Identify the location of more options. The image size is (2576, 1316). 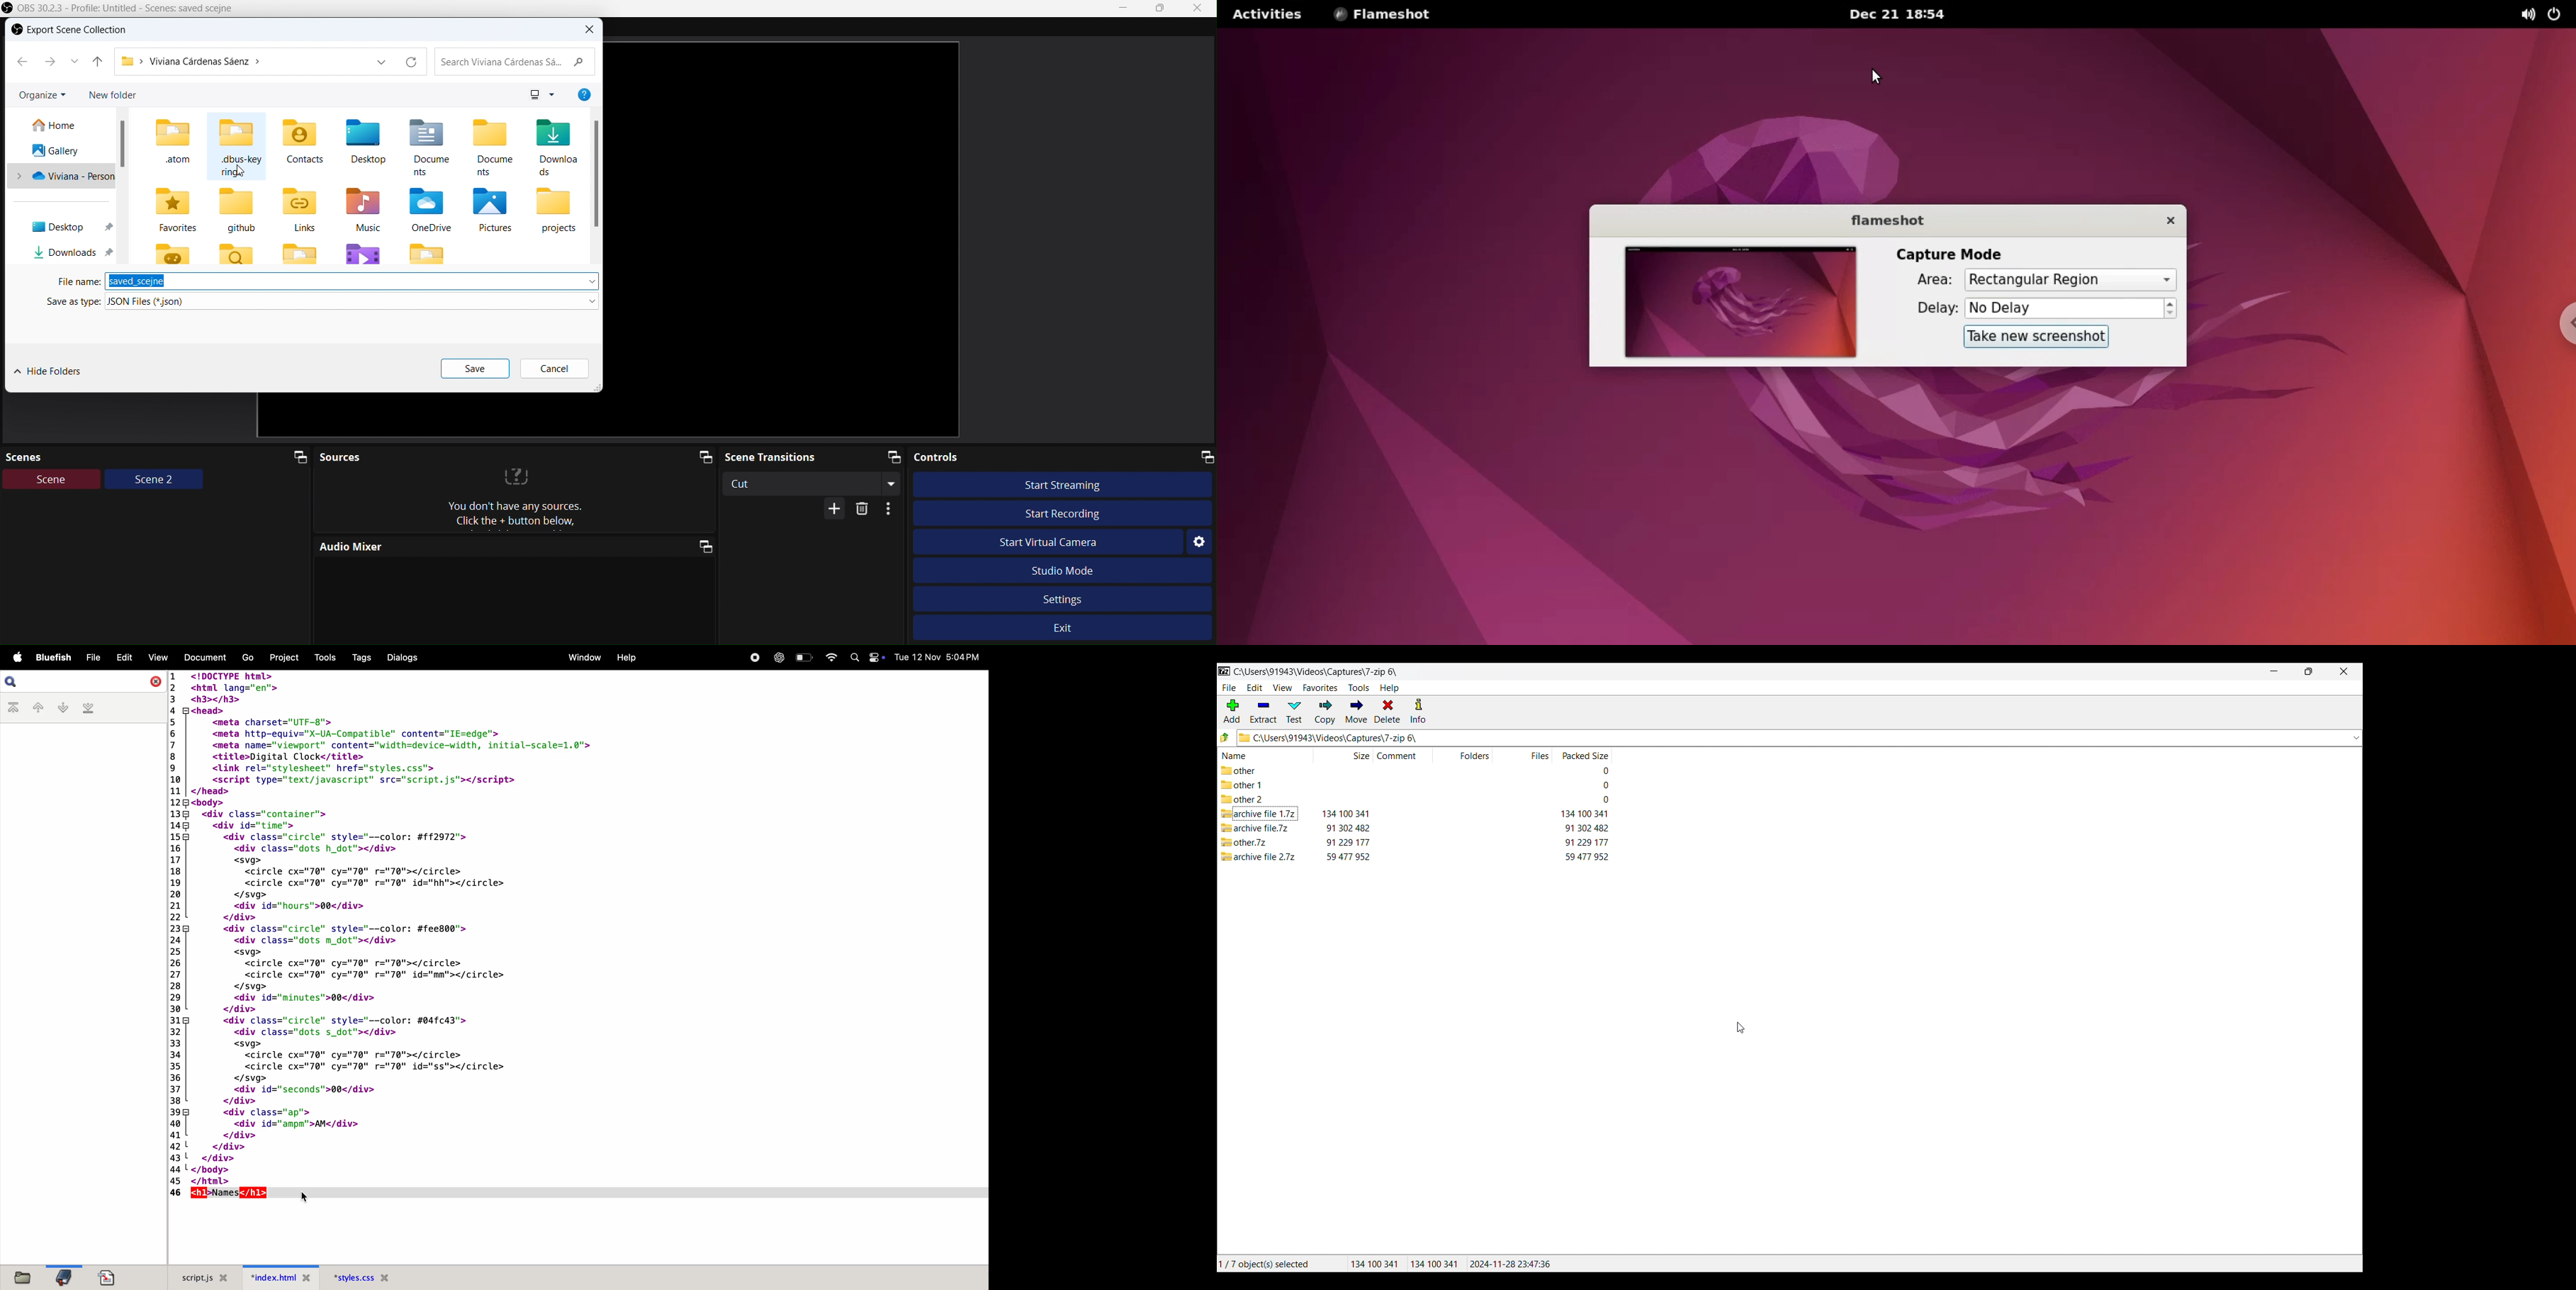
(553, 95).